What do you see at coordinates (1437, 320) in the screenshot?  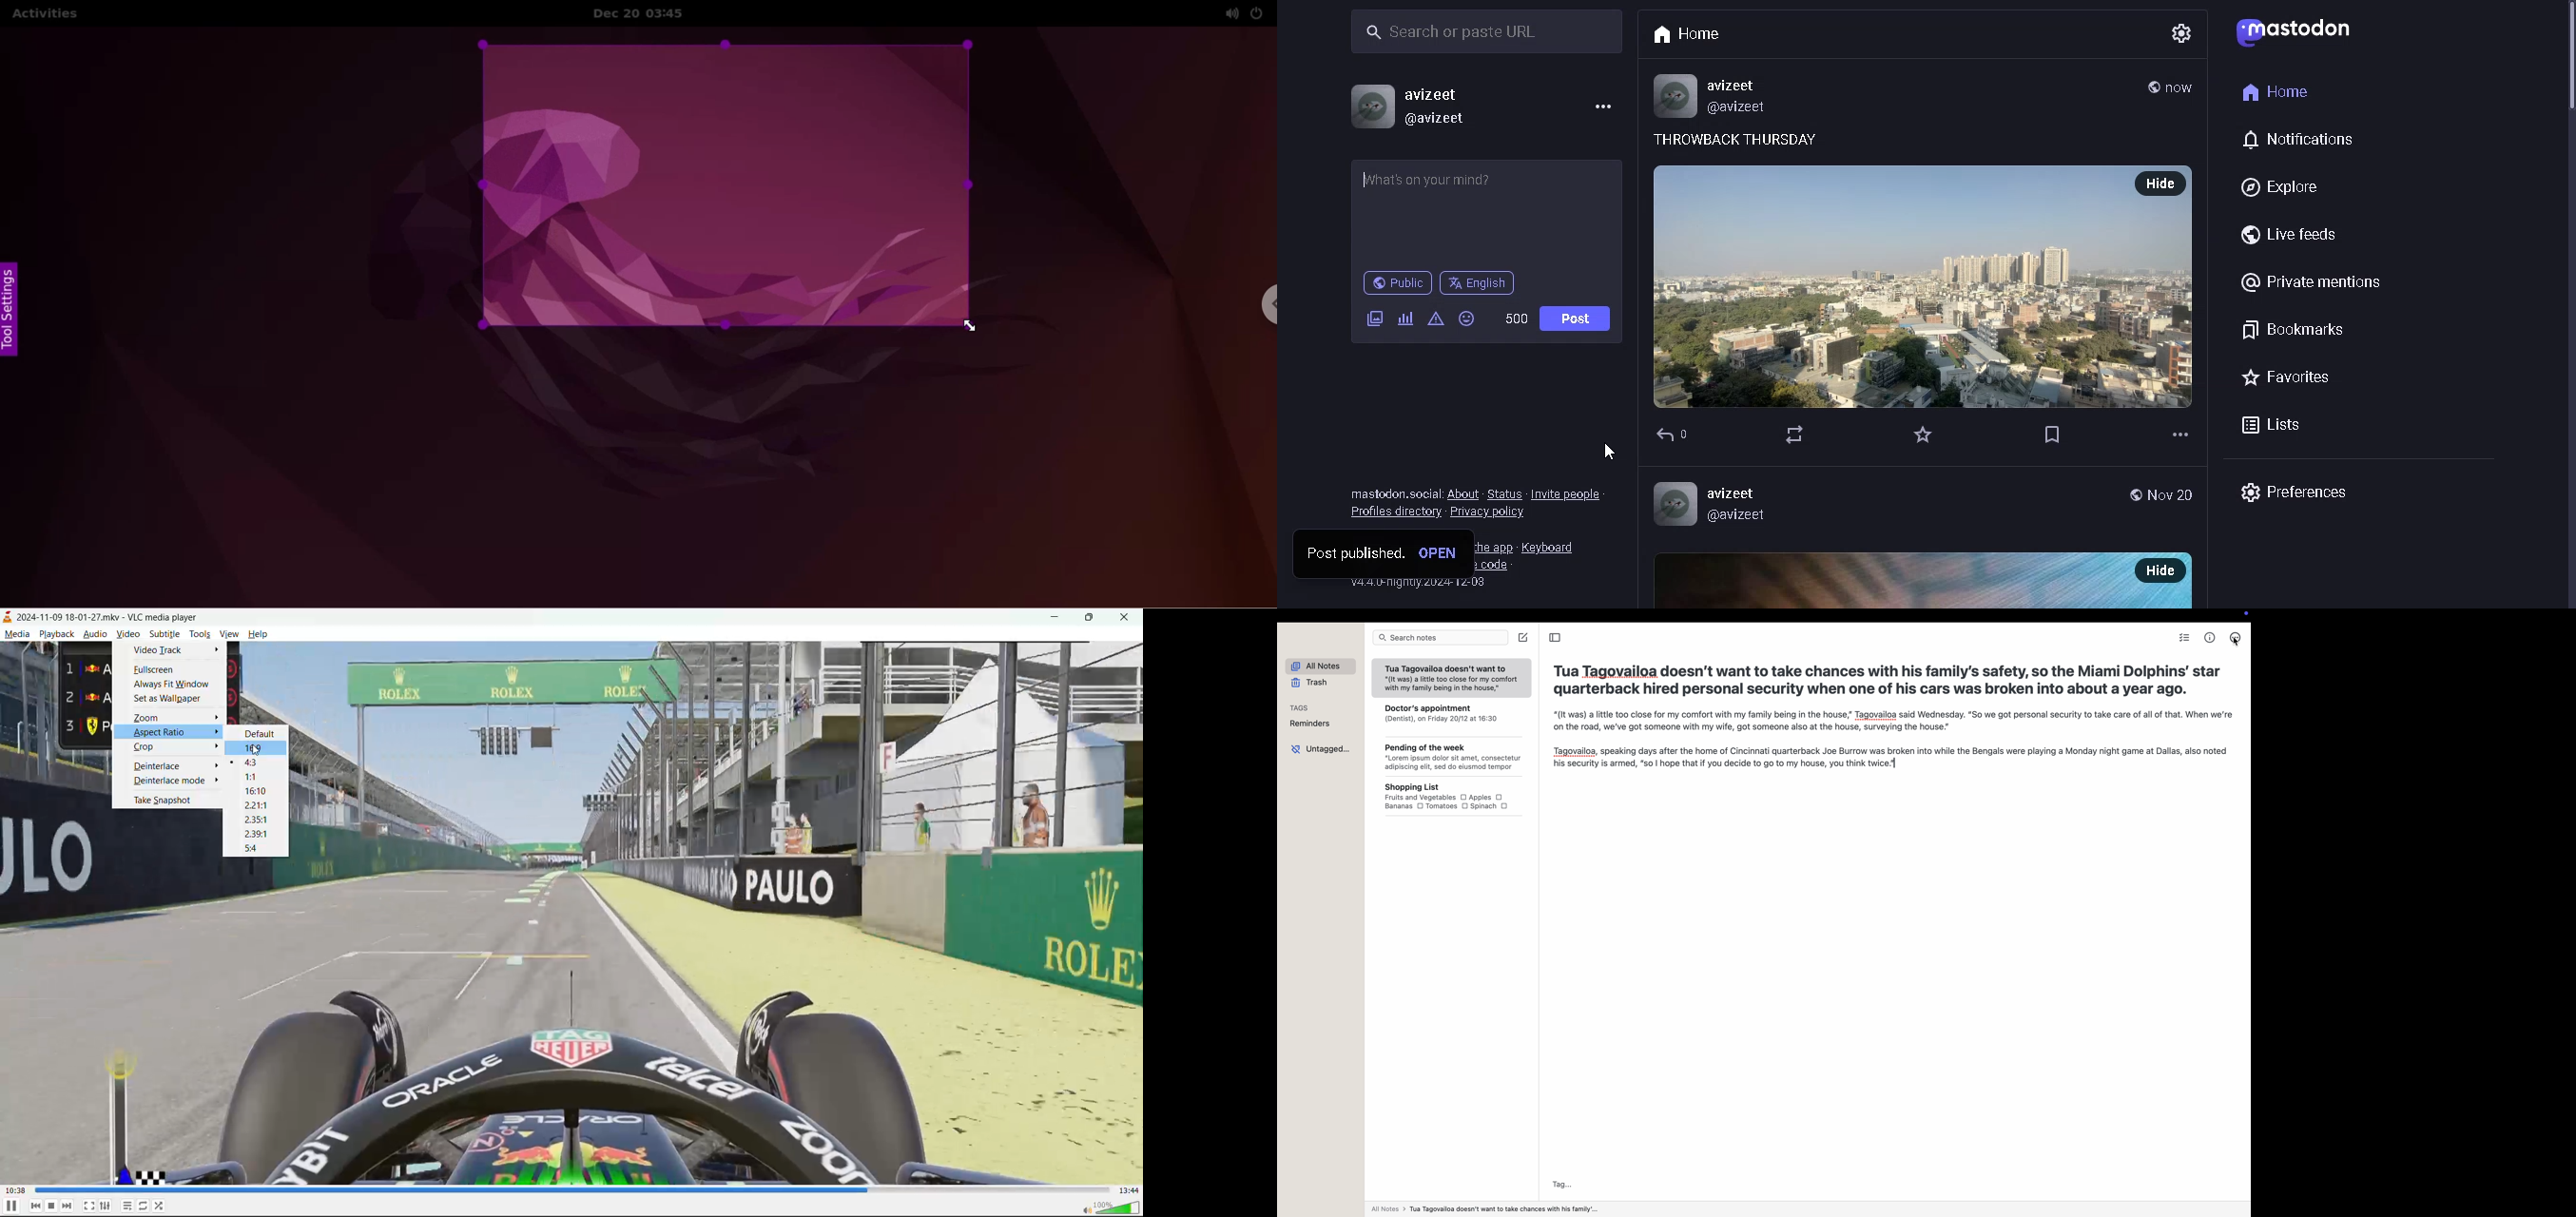 I see `content warning` at bounding box center [1437, 320].